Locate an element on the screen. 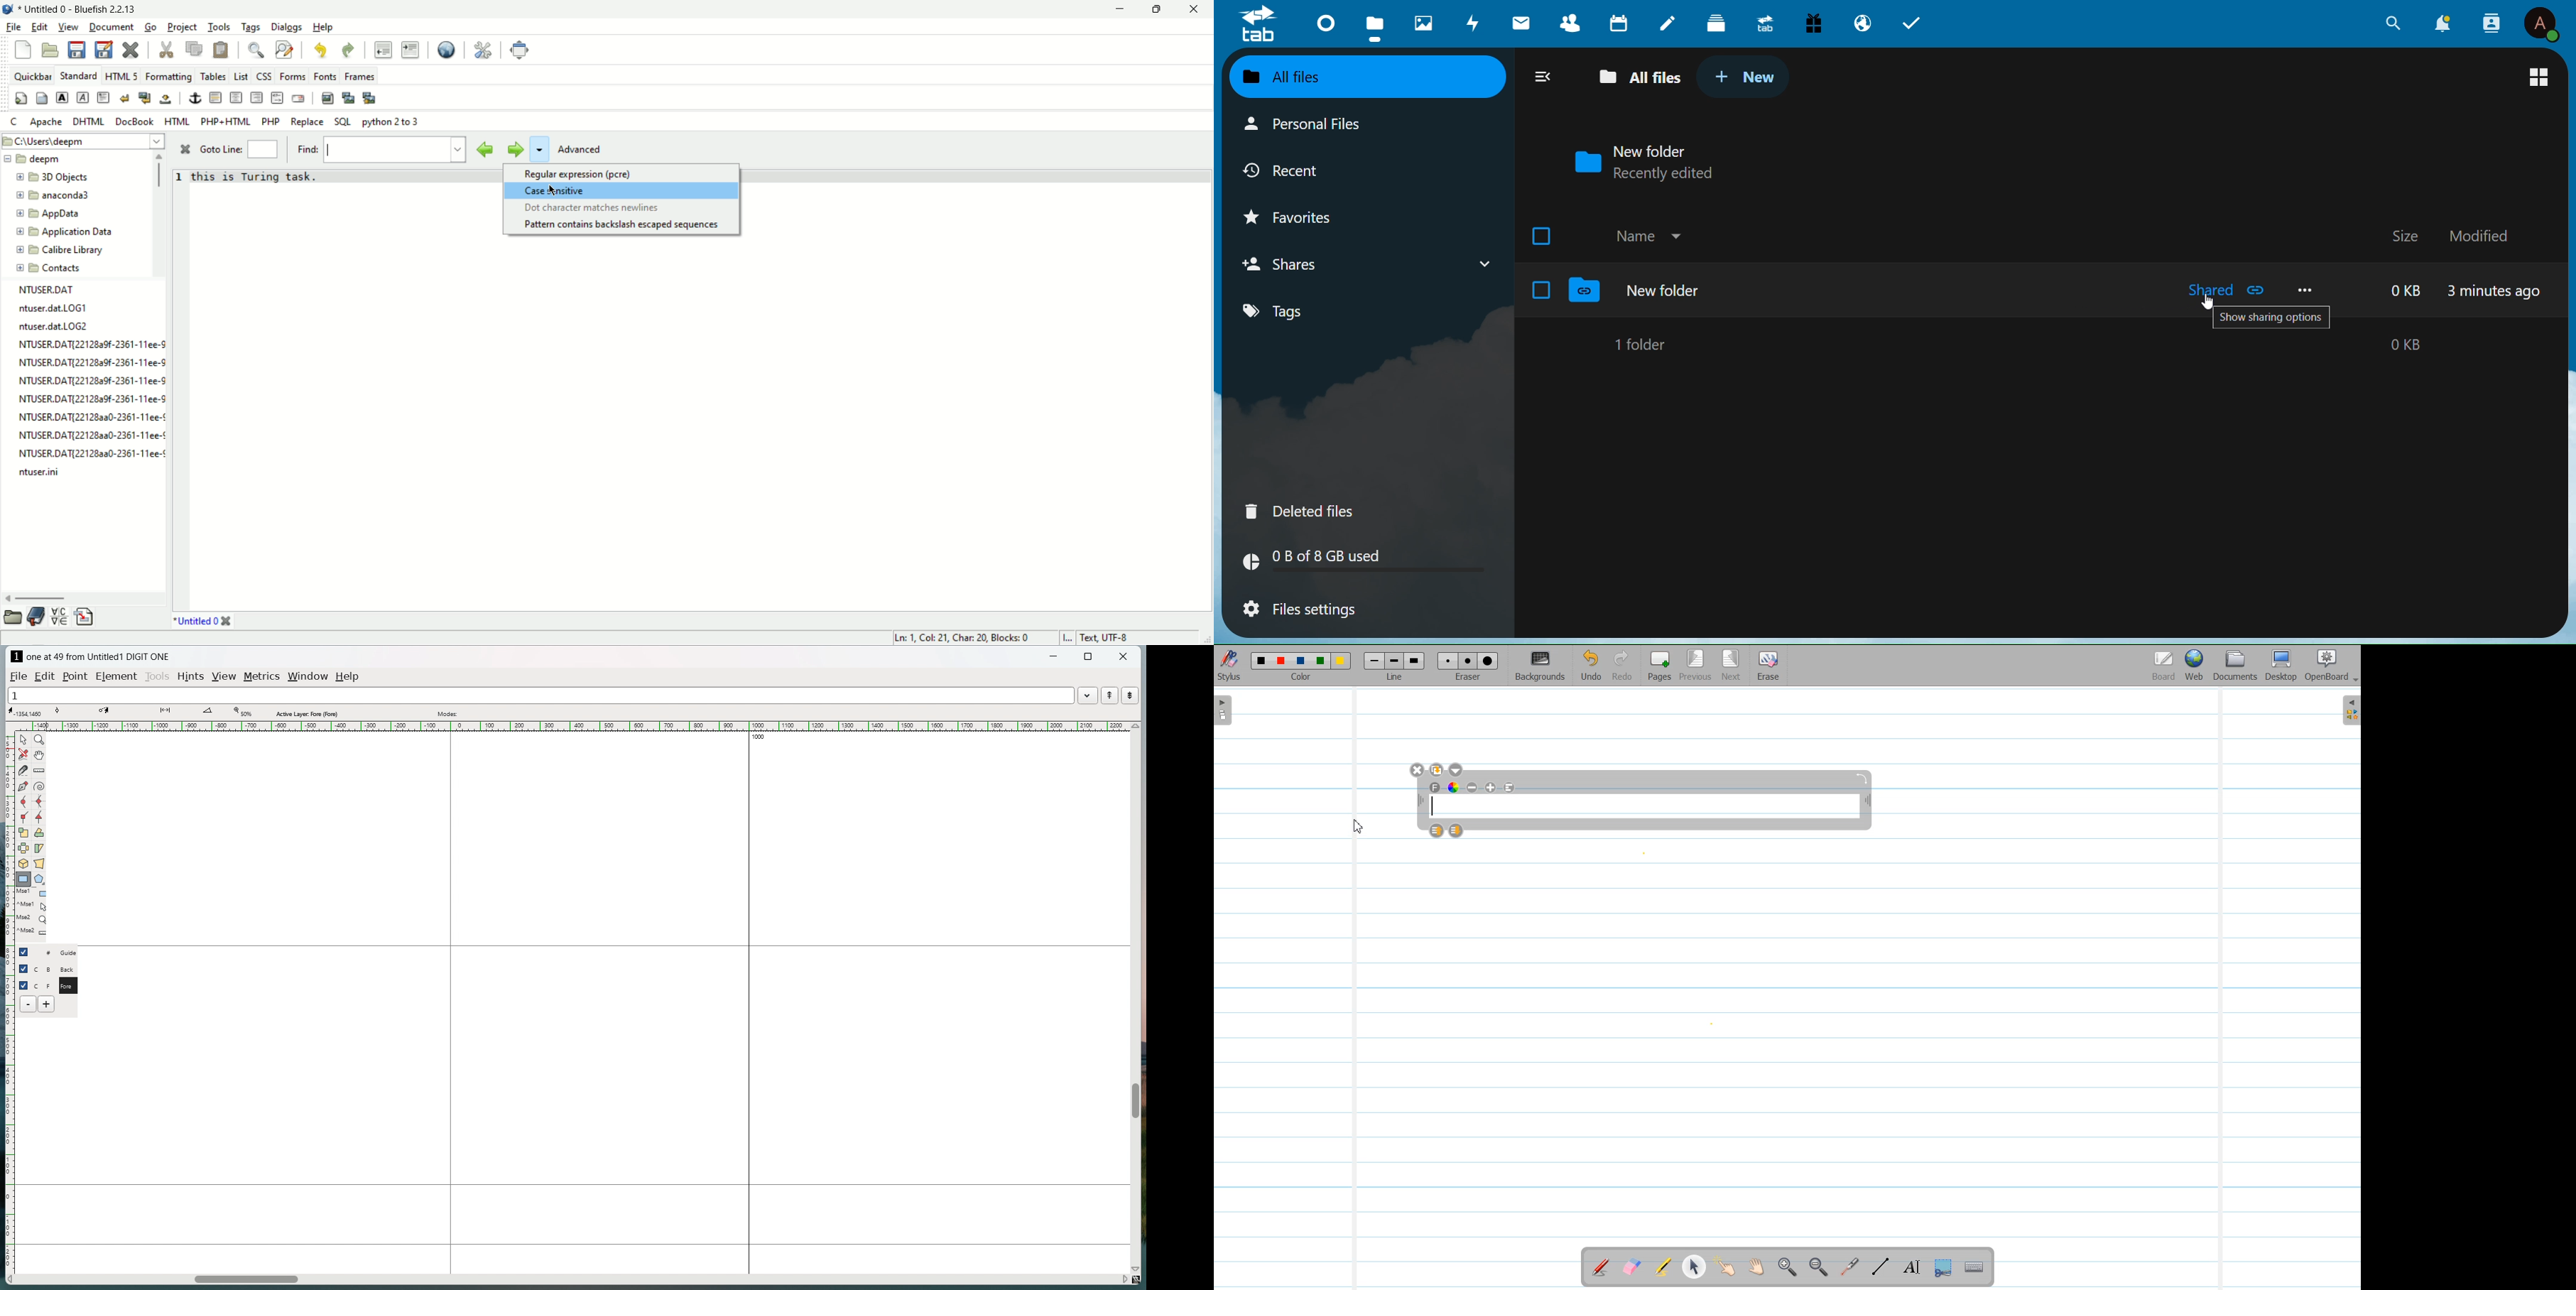 The image size is (2576, 1316). close is located at coordinates (1199, 9).